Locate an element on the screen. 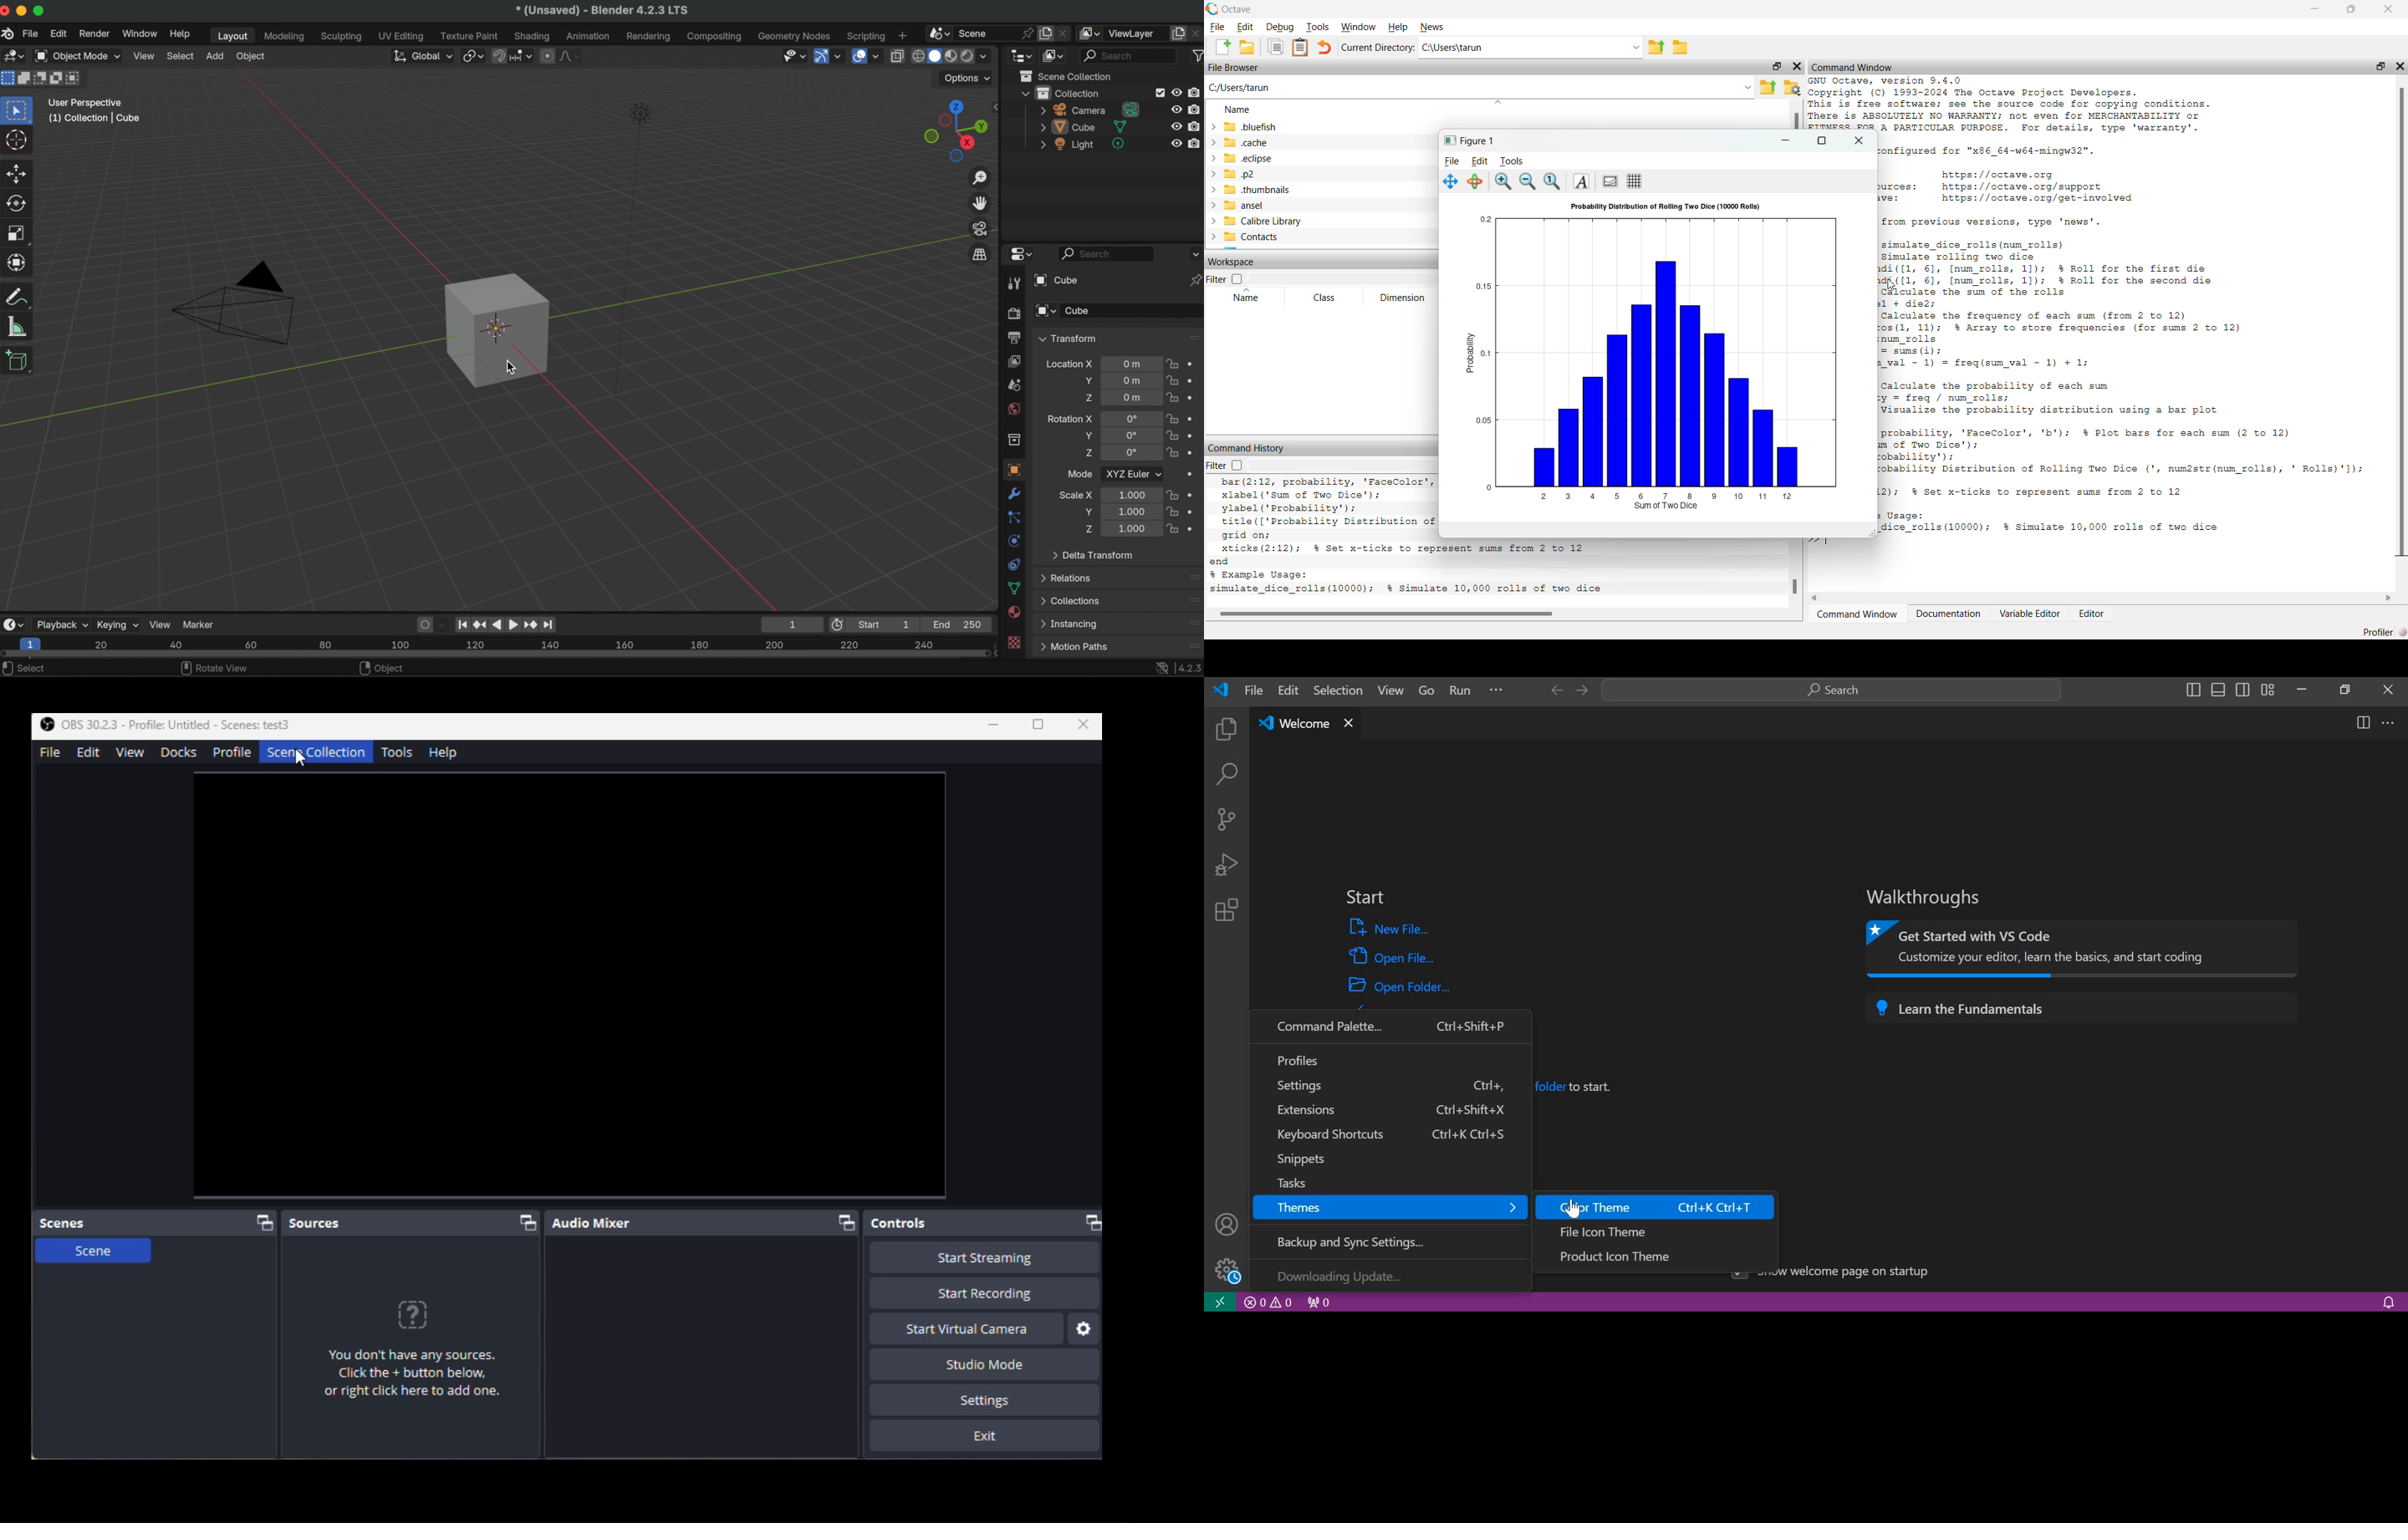  ~ansel is located at coordinates (1242, 205).